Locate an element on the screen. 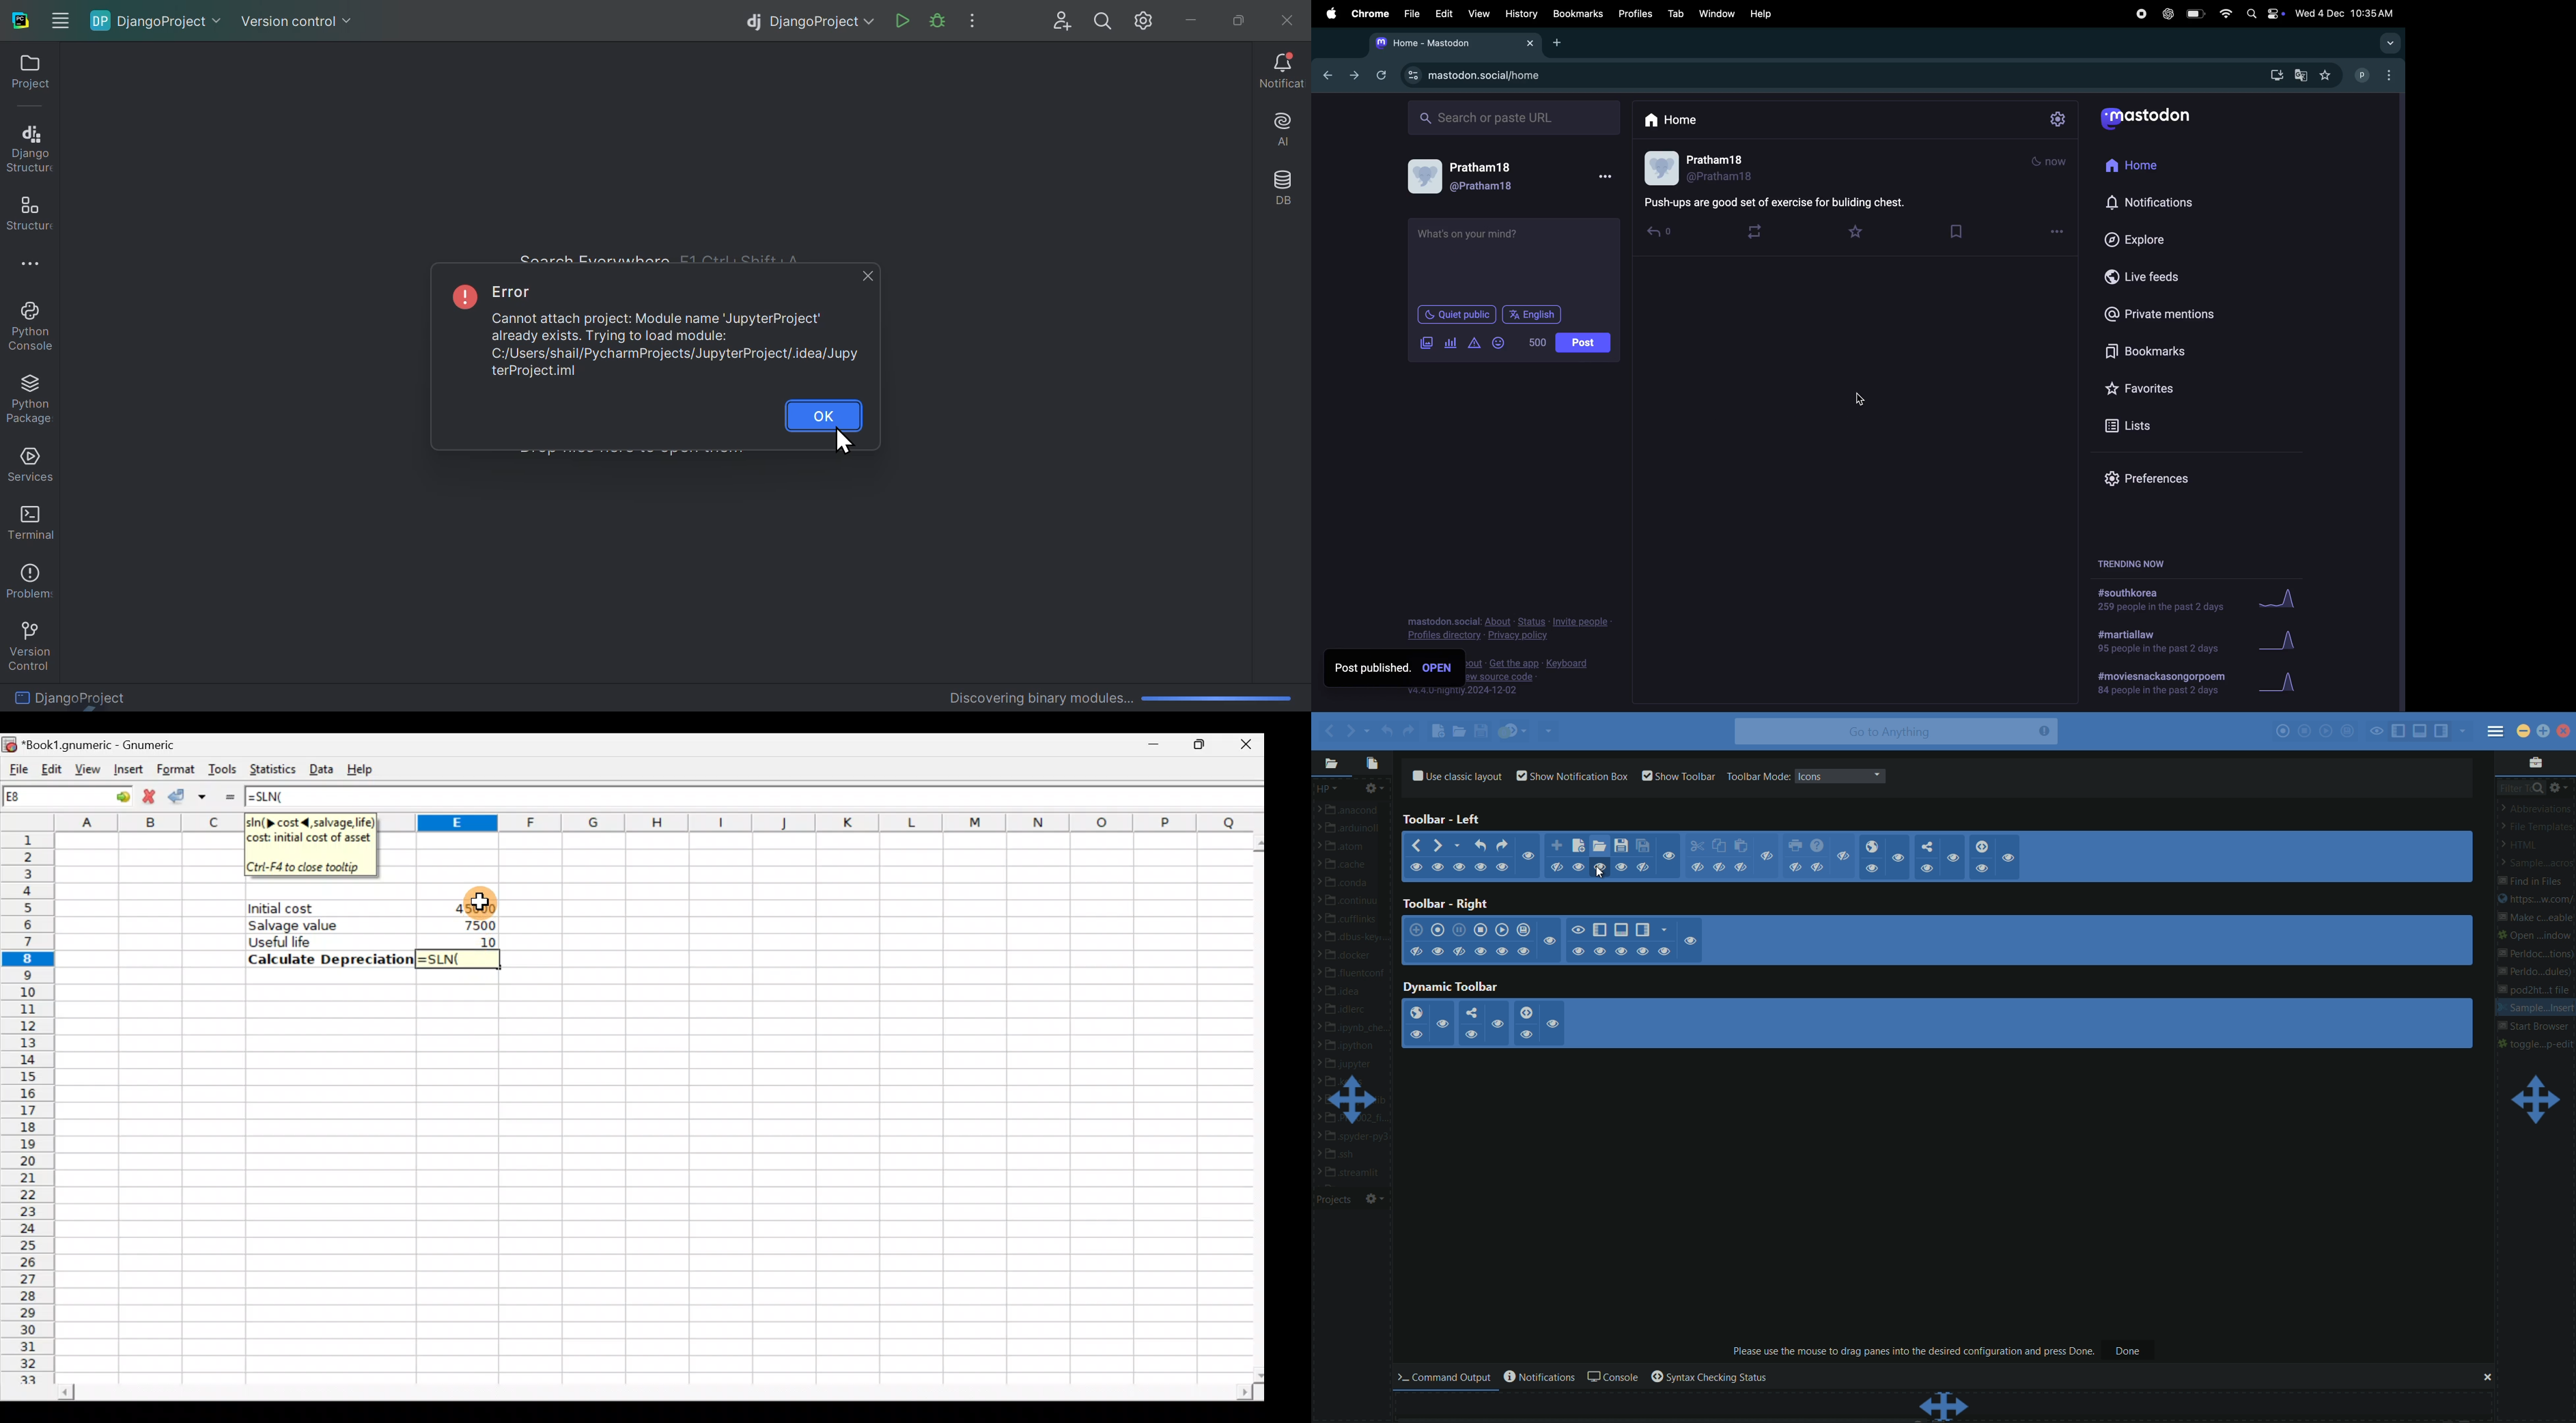 The height and width of the screenshot is (1428, 2576). bookmarks is located at coordinates (2140, 350).